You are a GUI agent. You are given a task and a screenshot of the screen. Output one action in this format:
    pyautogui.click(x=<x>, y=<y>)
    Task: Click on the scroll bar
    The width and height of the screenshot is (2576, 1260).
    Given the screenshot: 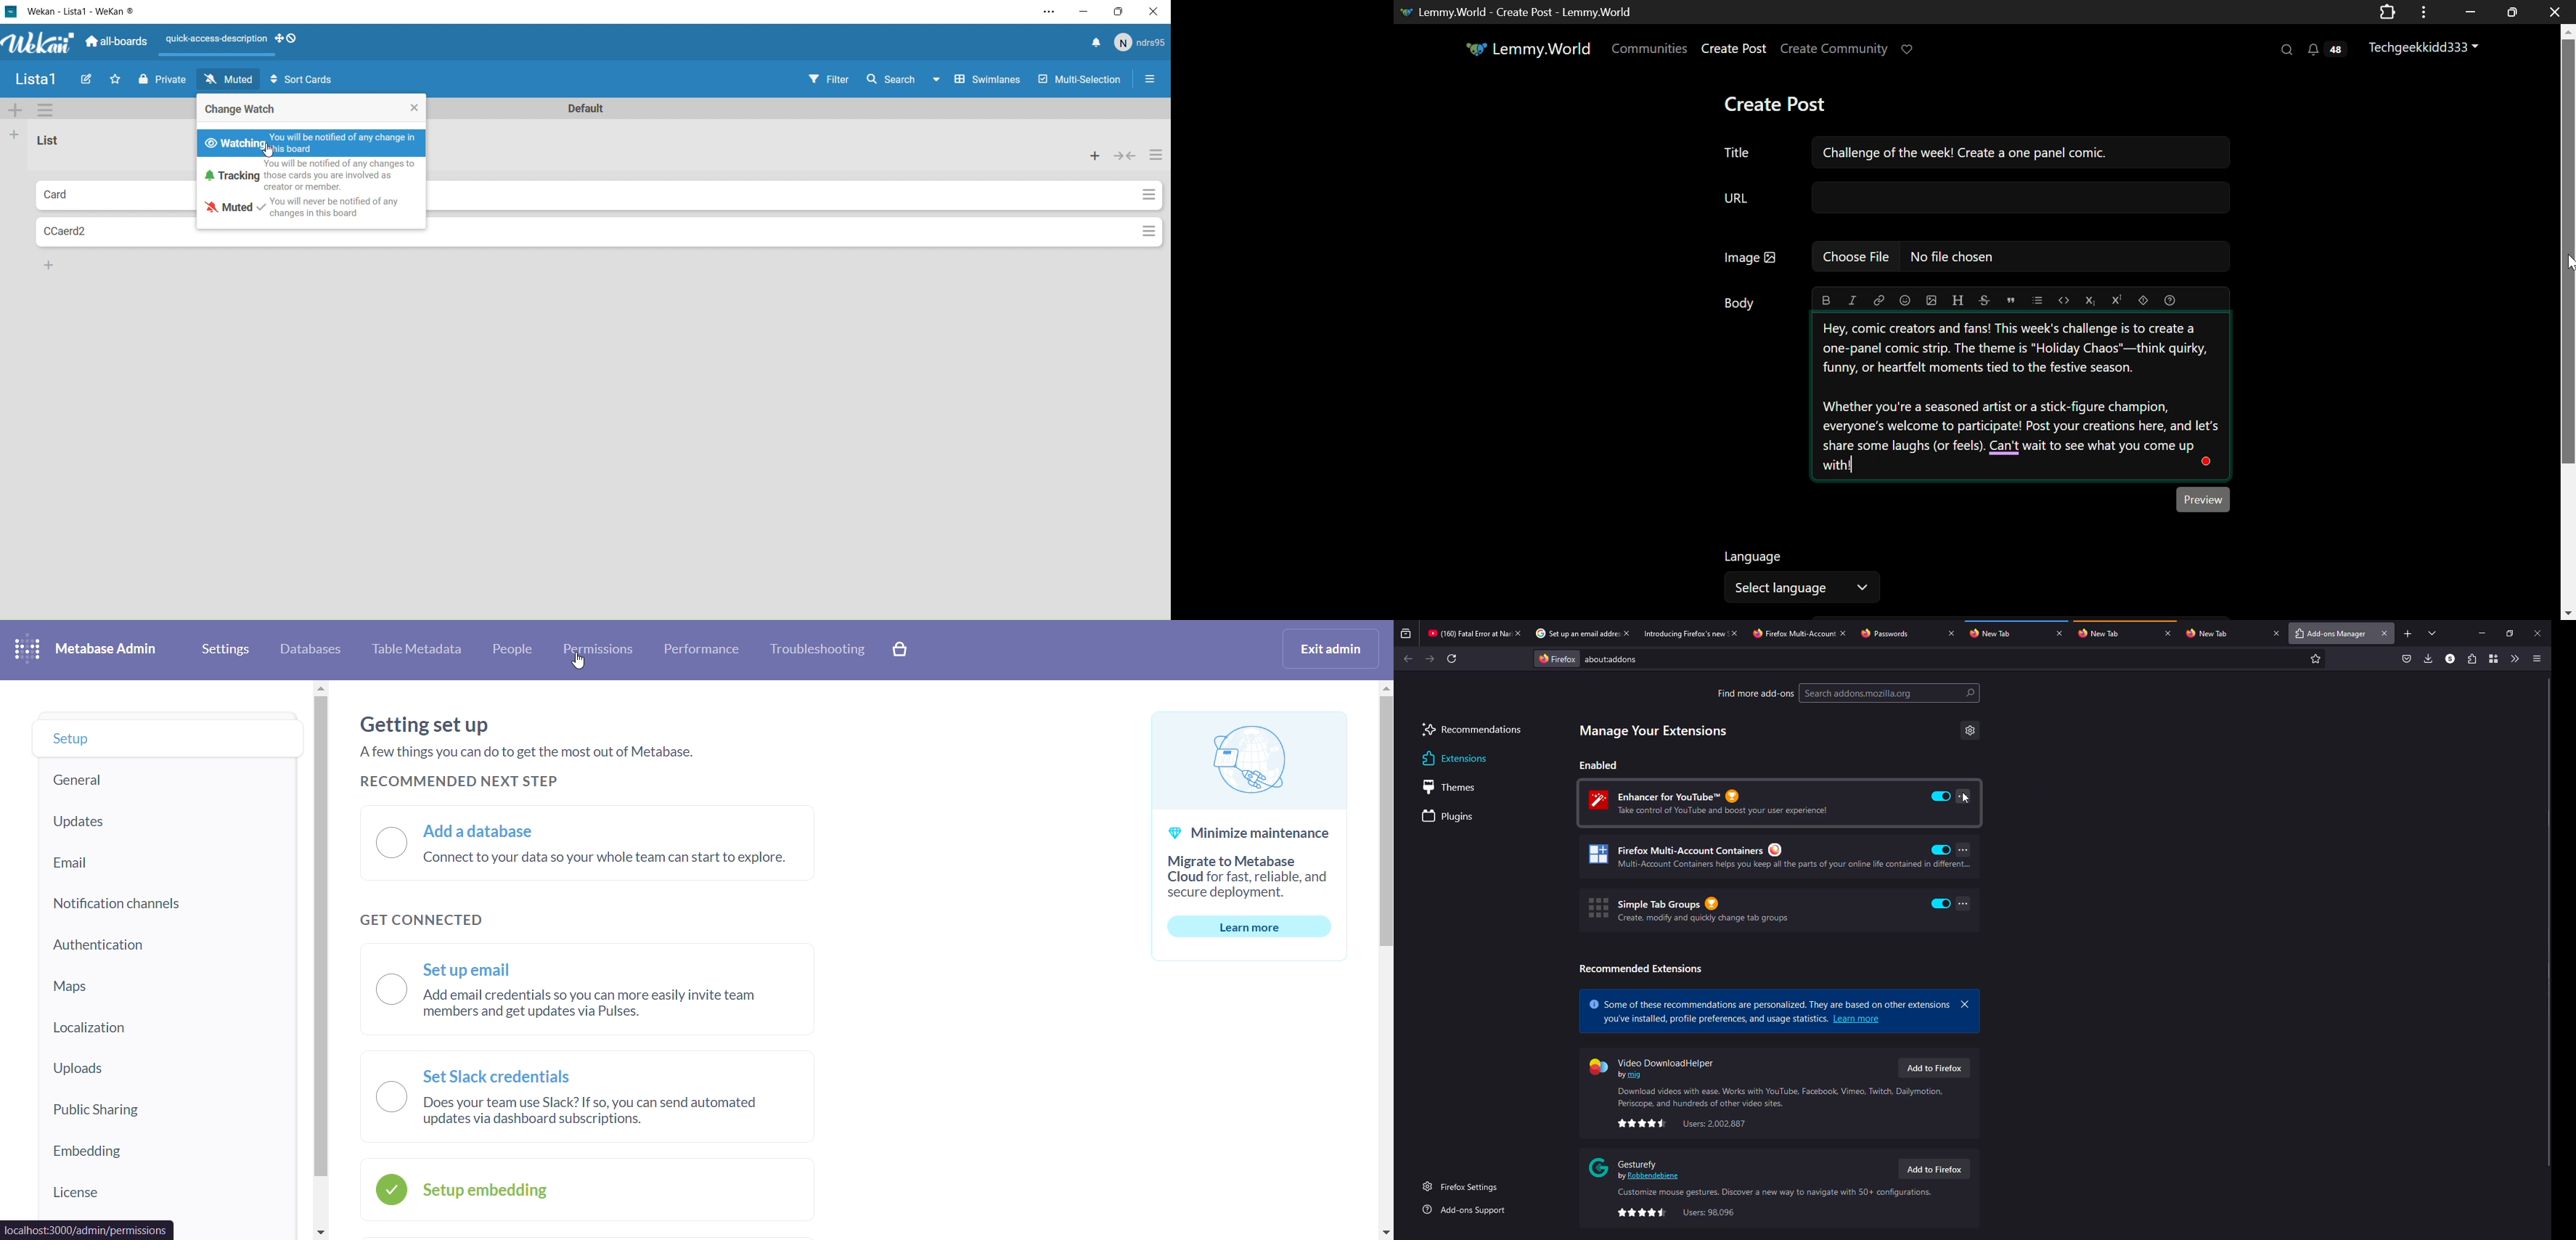 What is the action you would take?
    pyautogui.click(x=2550, y=922)
    